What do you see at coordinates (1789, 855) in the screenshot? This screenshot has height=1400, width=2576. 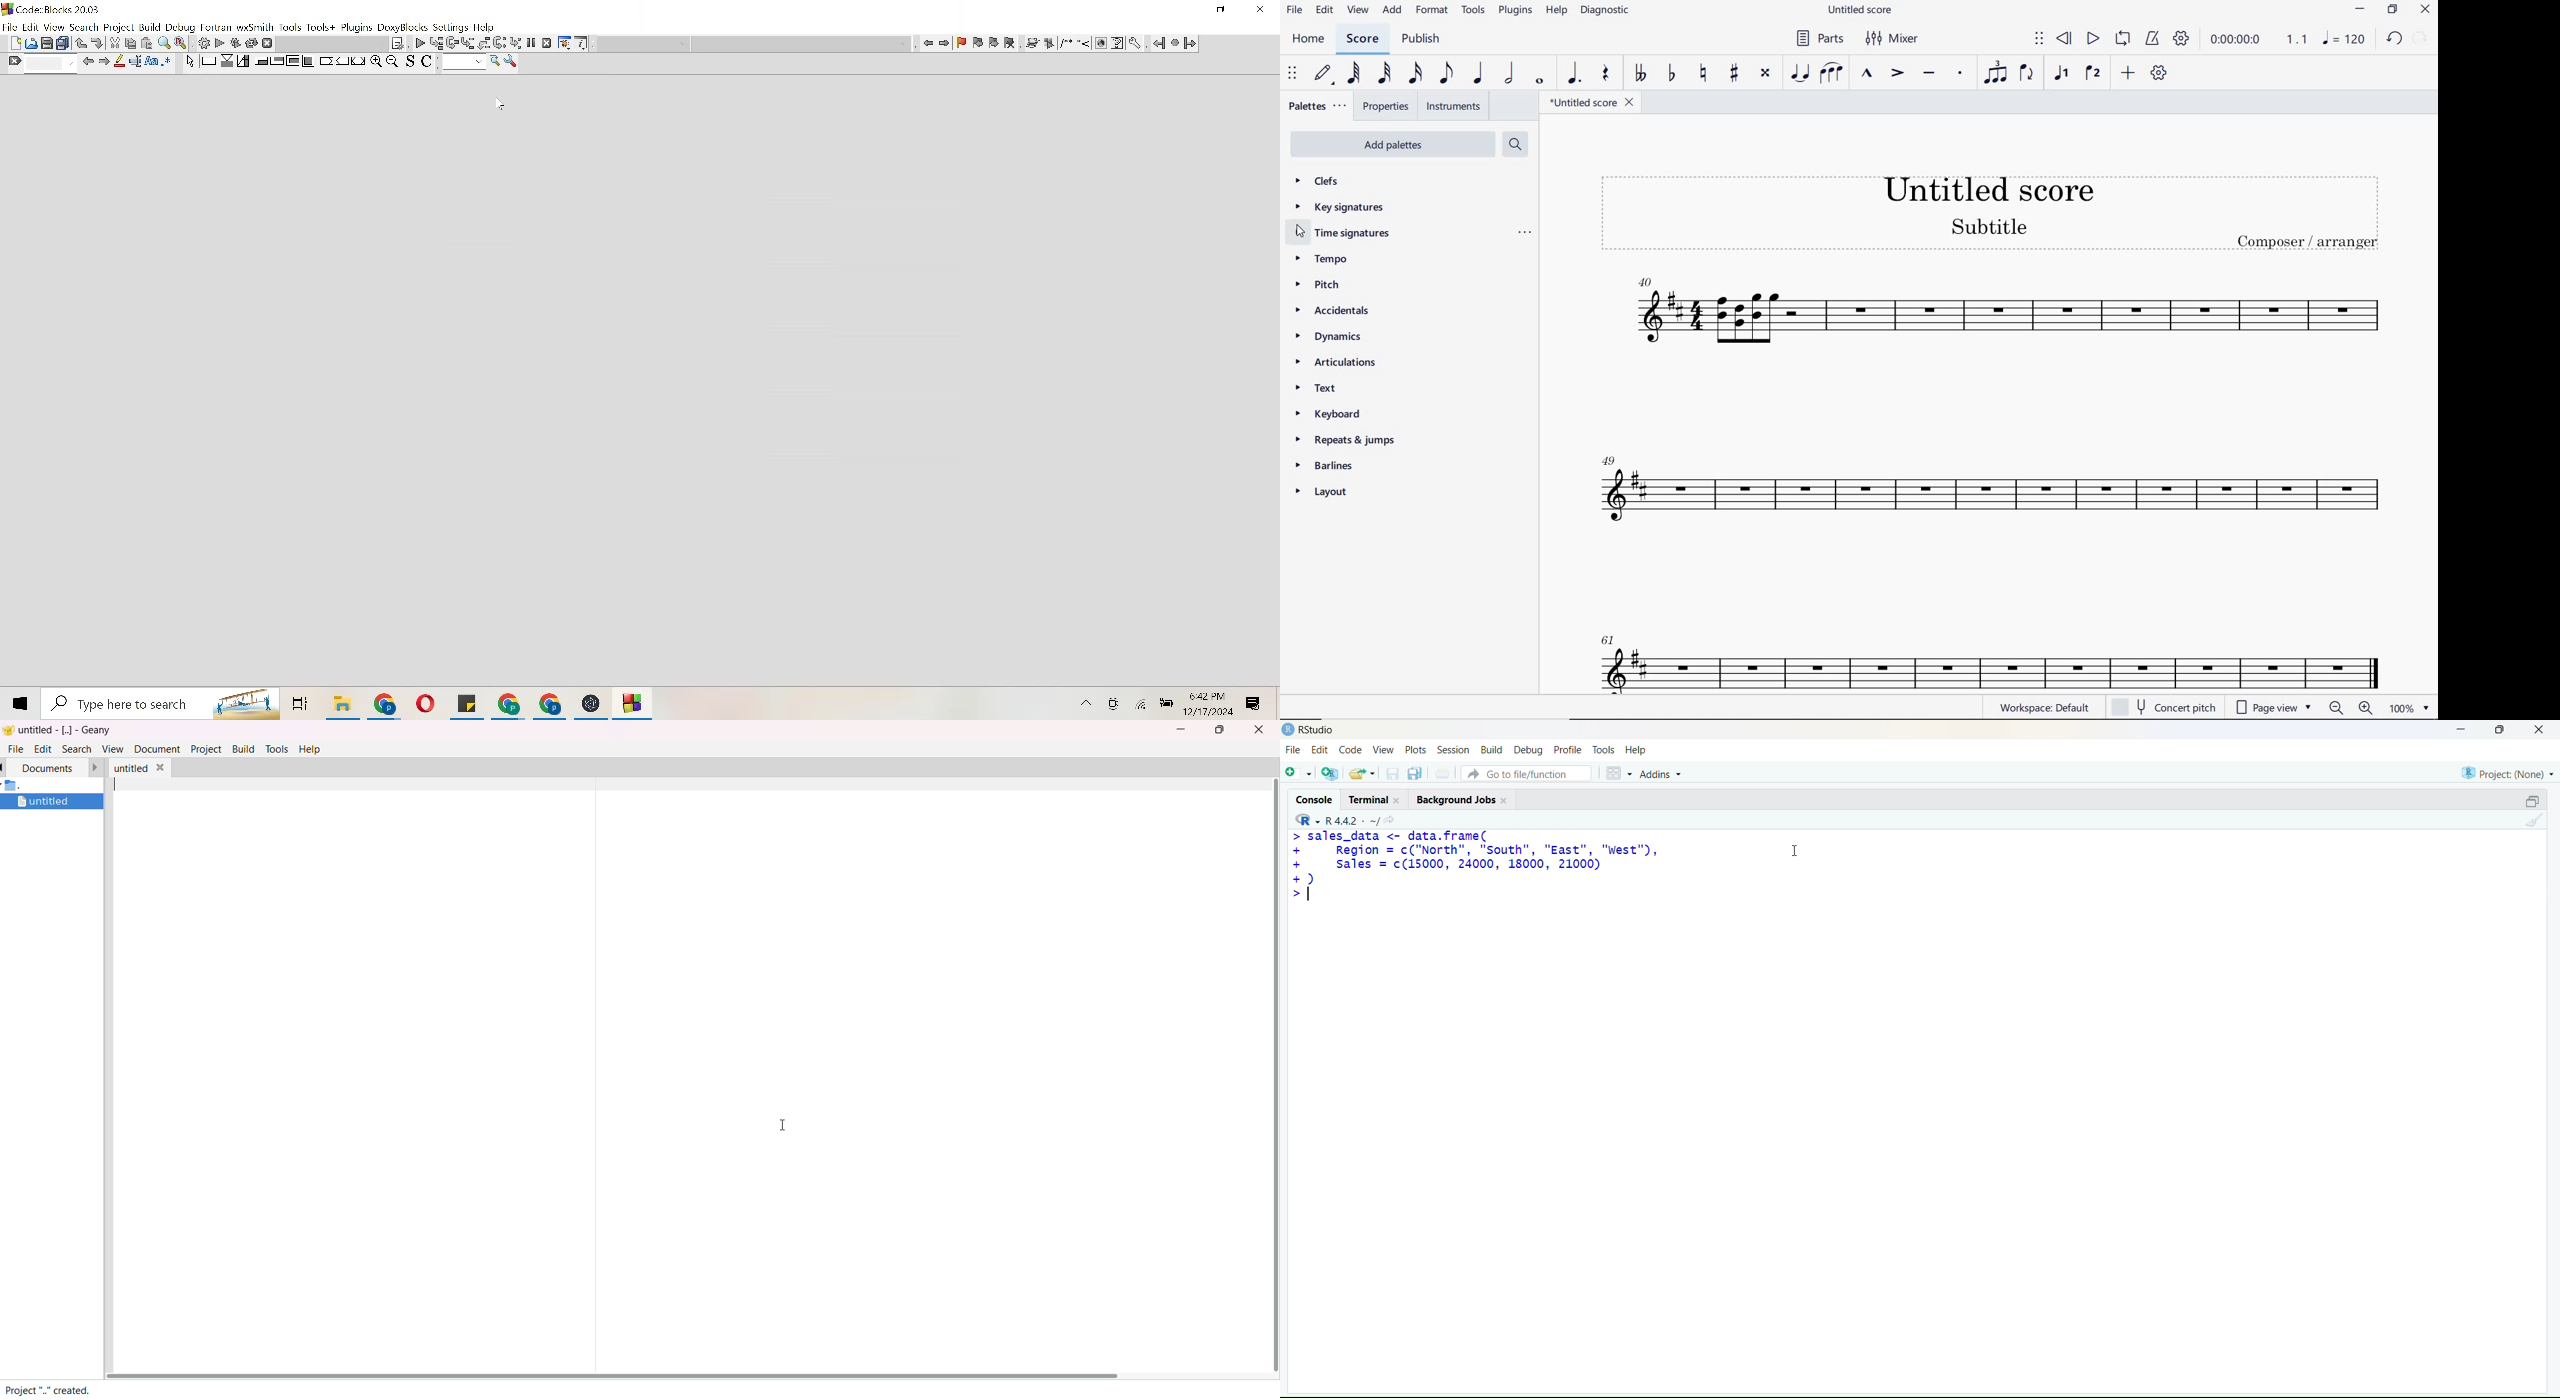 I see `cursor` at bounding box center [1789, 855].